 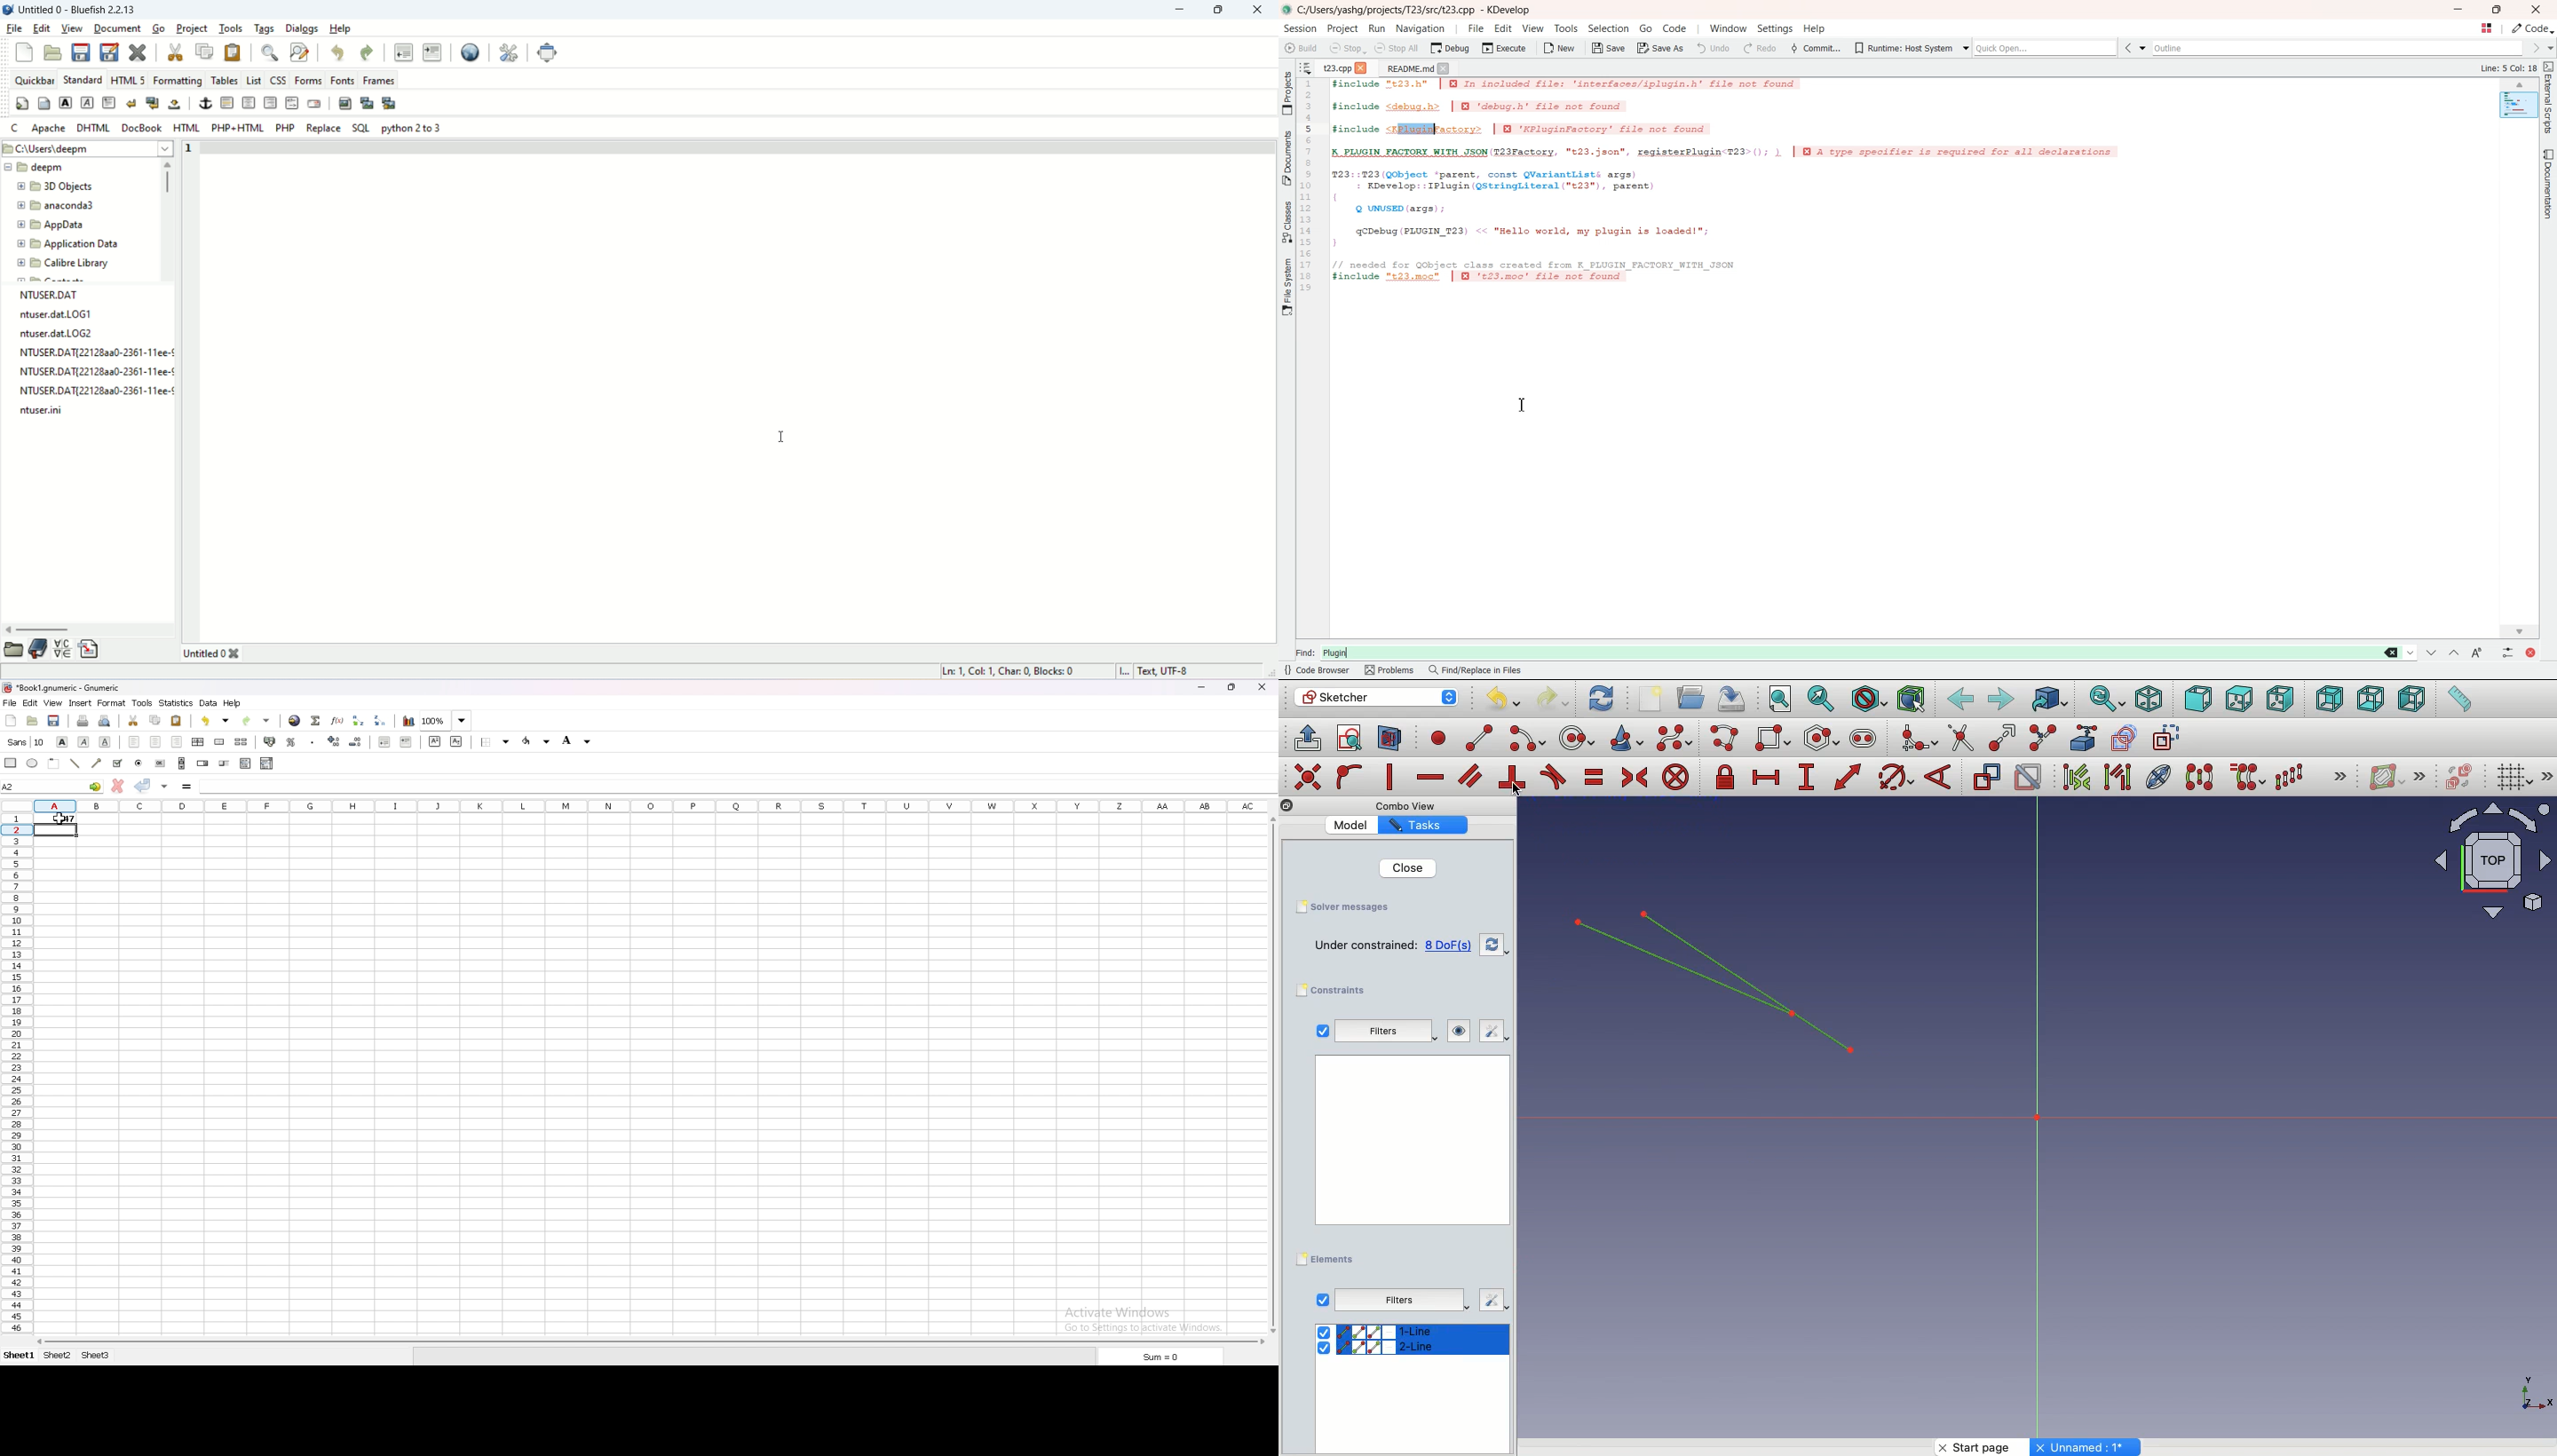 I want to click on print, so click(x=83, y=720).